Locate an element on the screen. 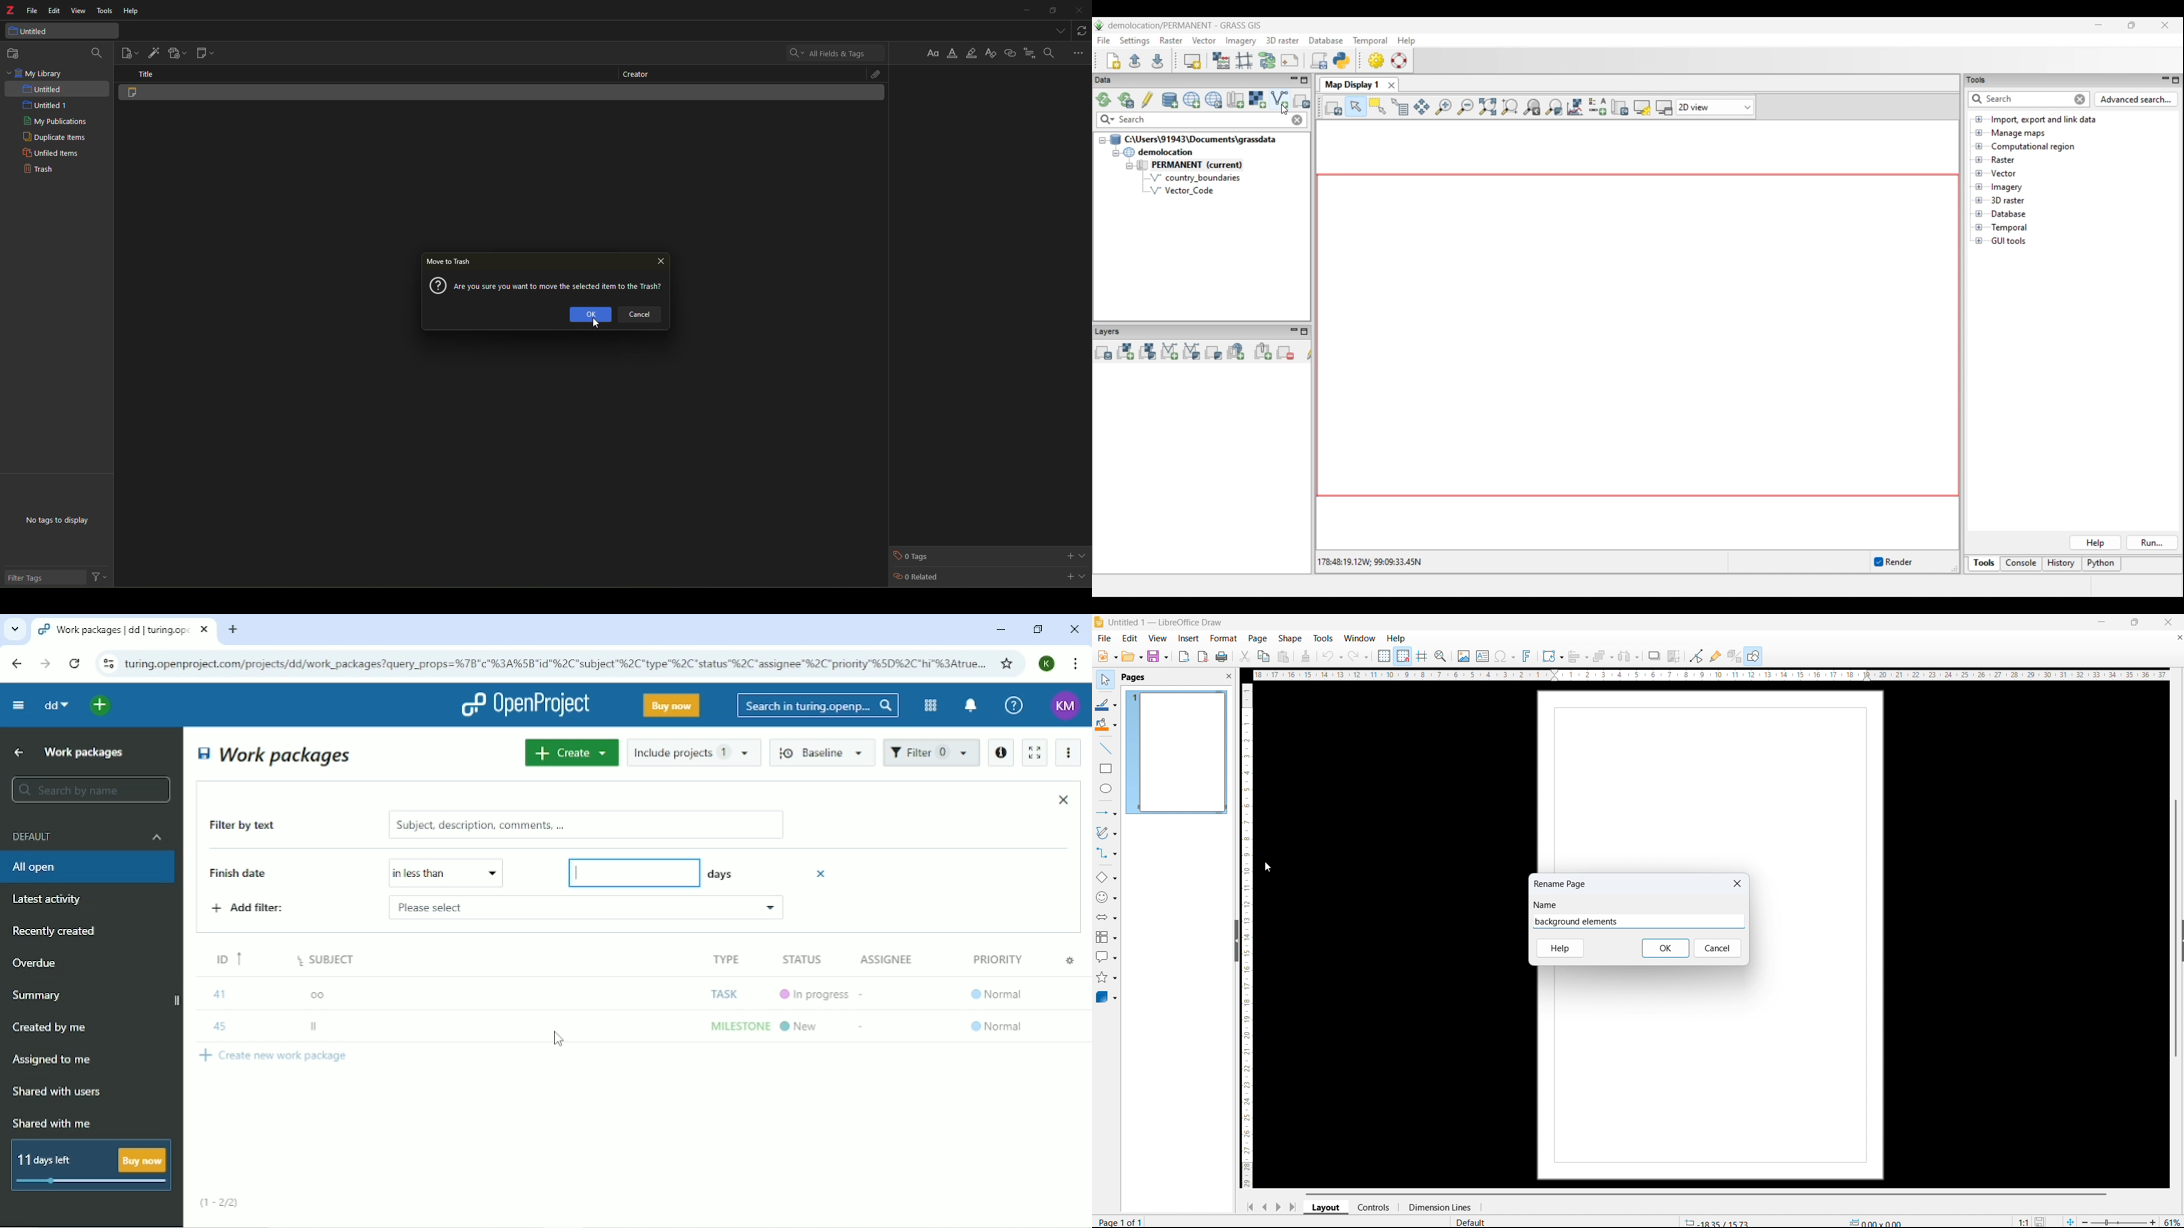  scaling factor is located at coordinates (2023, 1220).